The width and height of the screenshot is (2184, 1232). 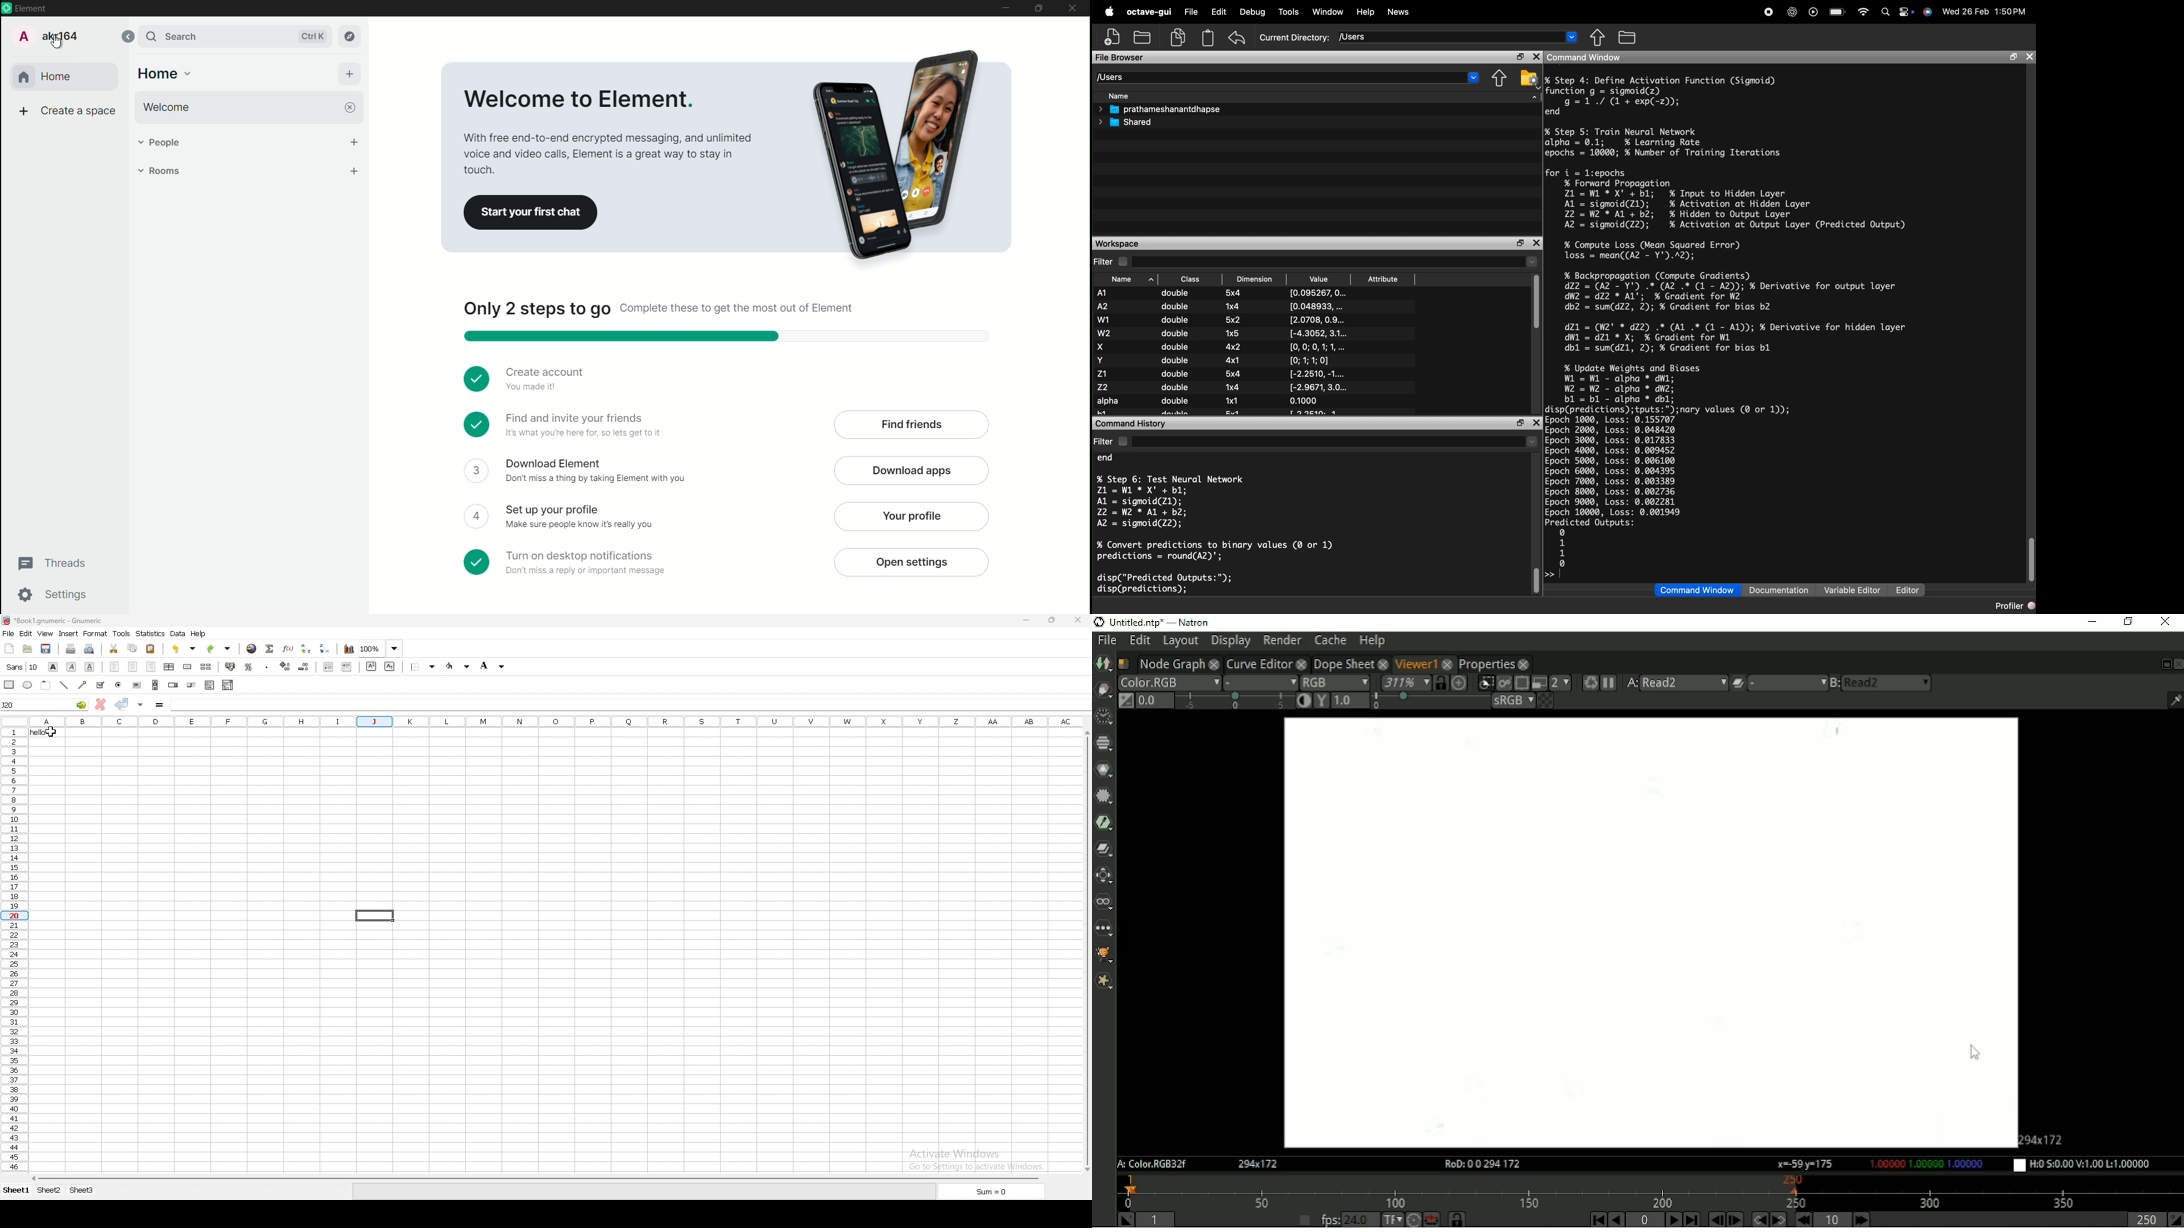 What do you see at coordinates (1535, 579) in the screenshot?
I see `scroll bar` at bounding box center [1535, 579].